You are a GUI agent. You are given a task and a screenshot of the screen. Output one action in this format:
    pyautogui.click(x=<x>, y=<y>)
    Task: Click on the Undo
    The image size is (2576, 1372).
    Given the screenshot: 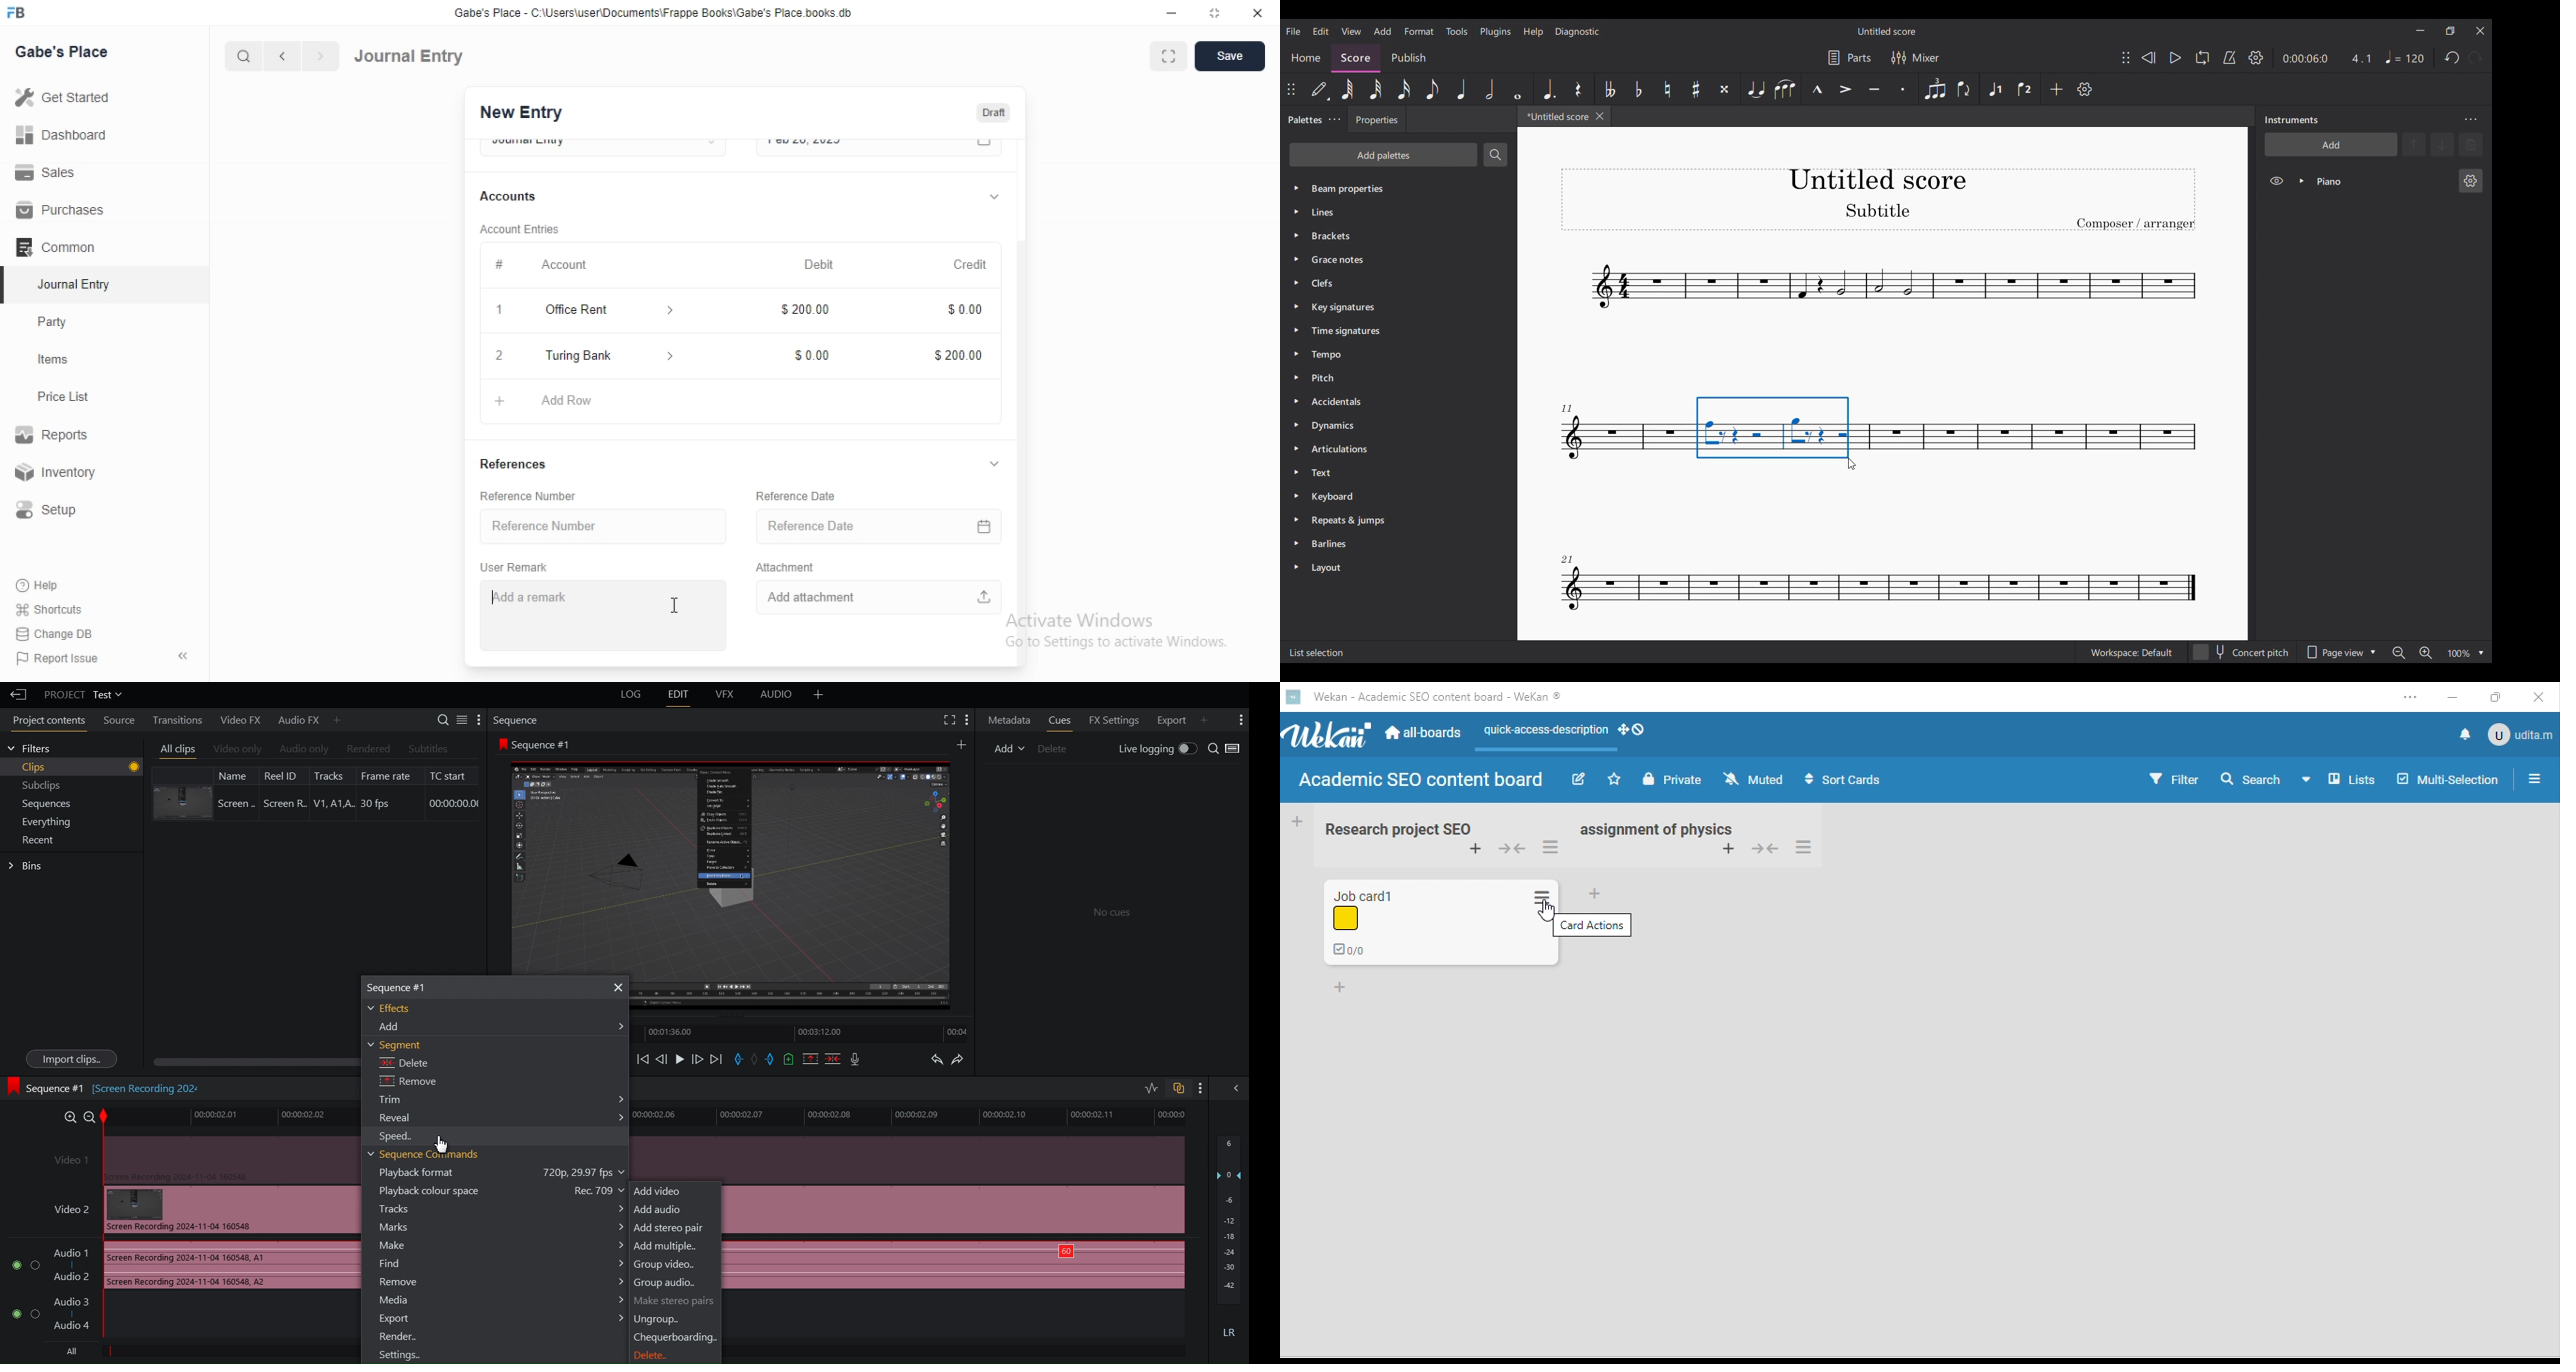 What is the action you would take?
    pyautogui.click(x=2453, y=57)
    